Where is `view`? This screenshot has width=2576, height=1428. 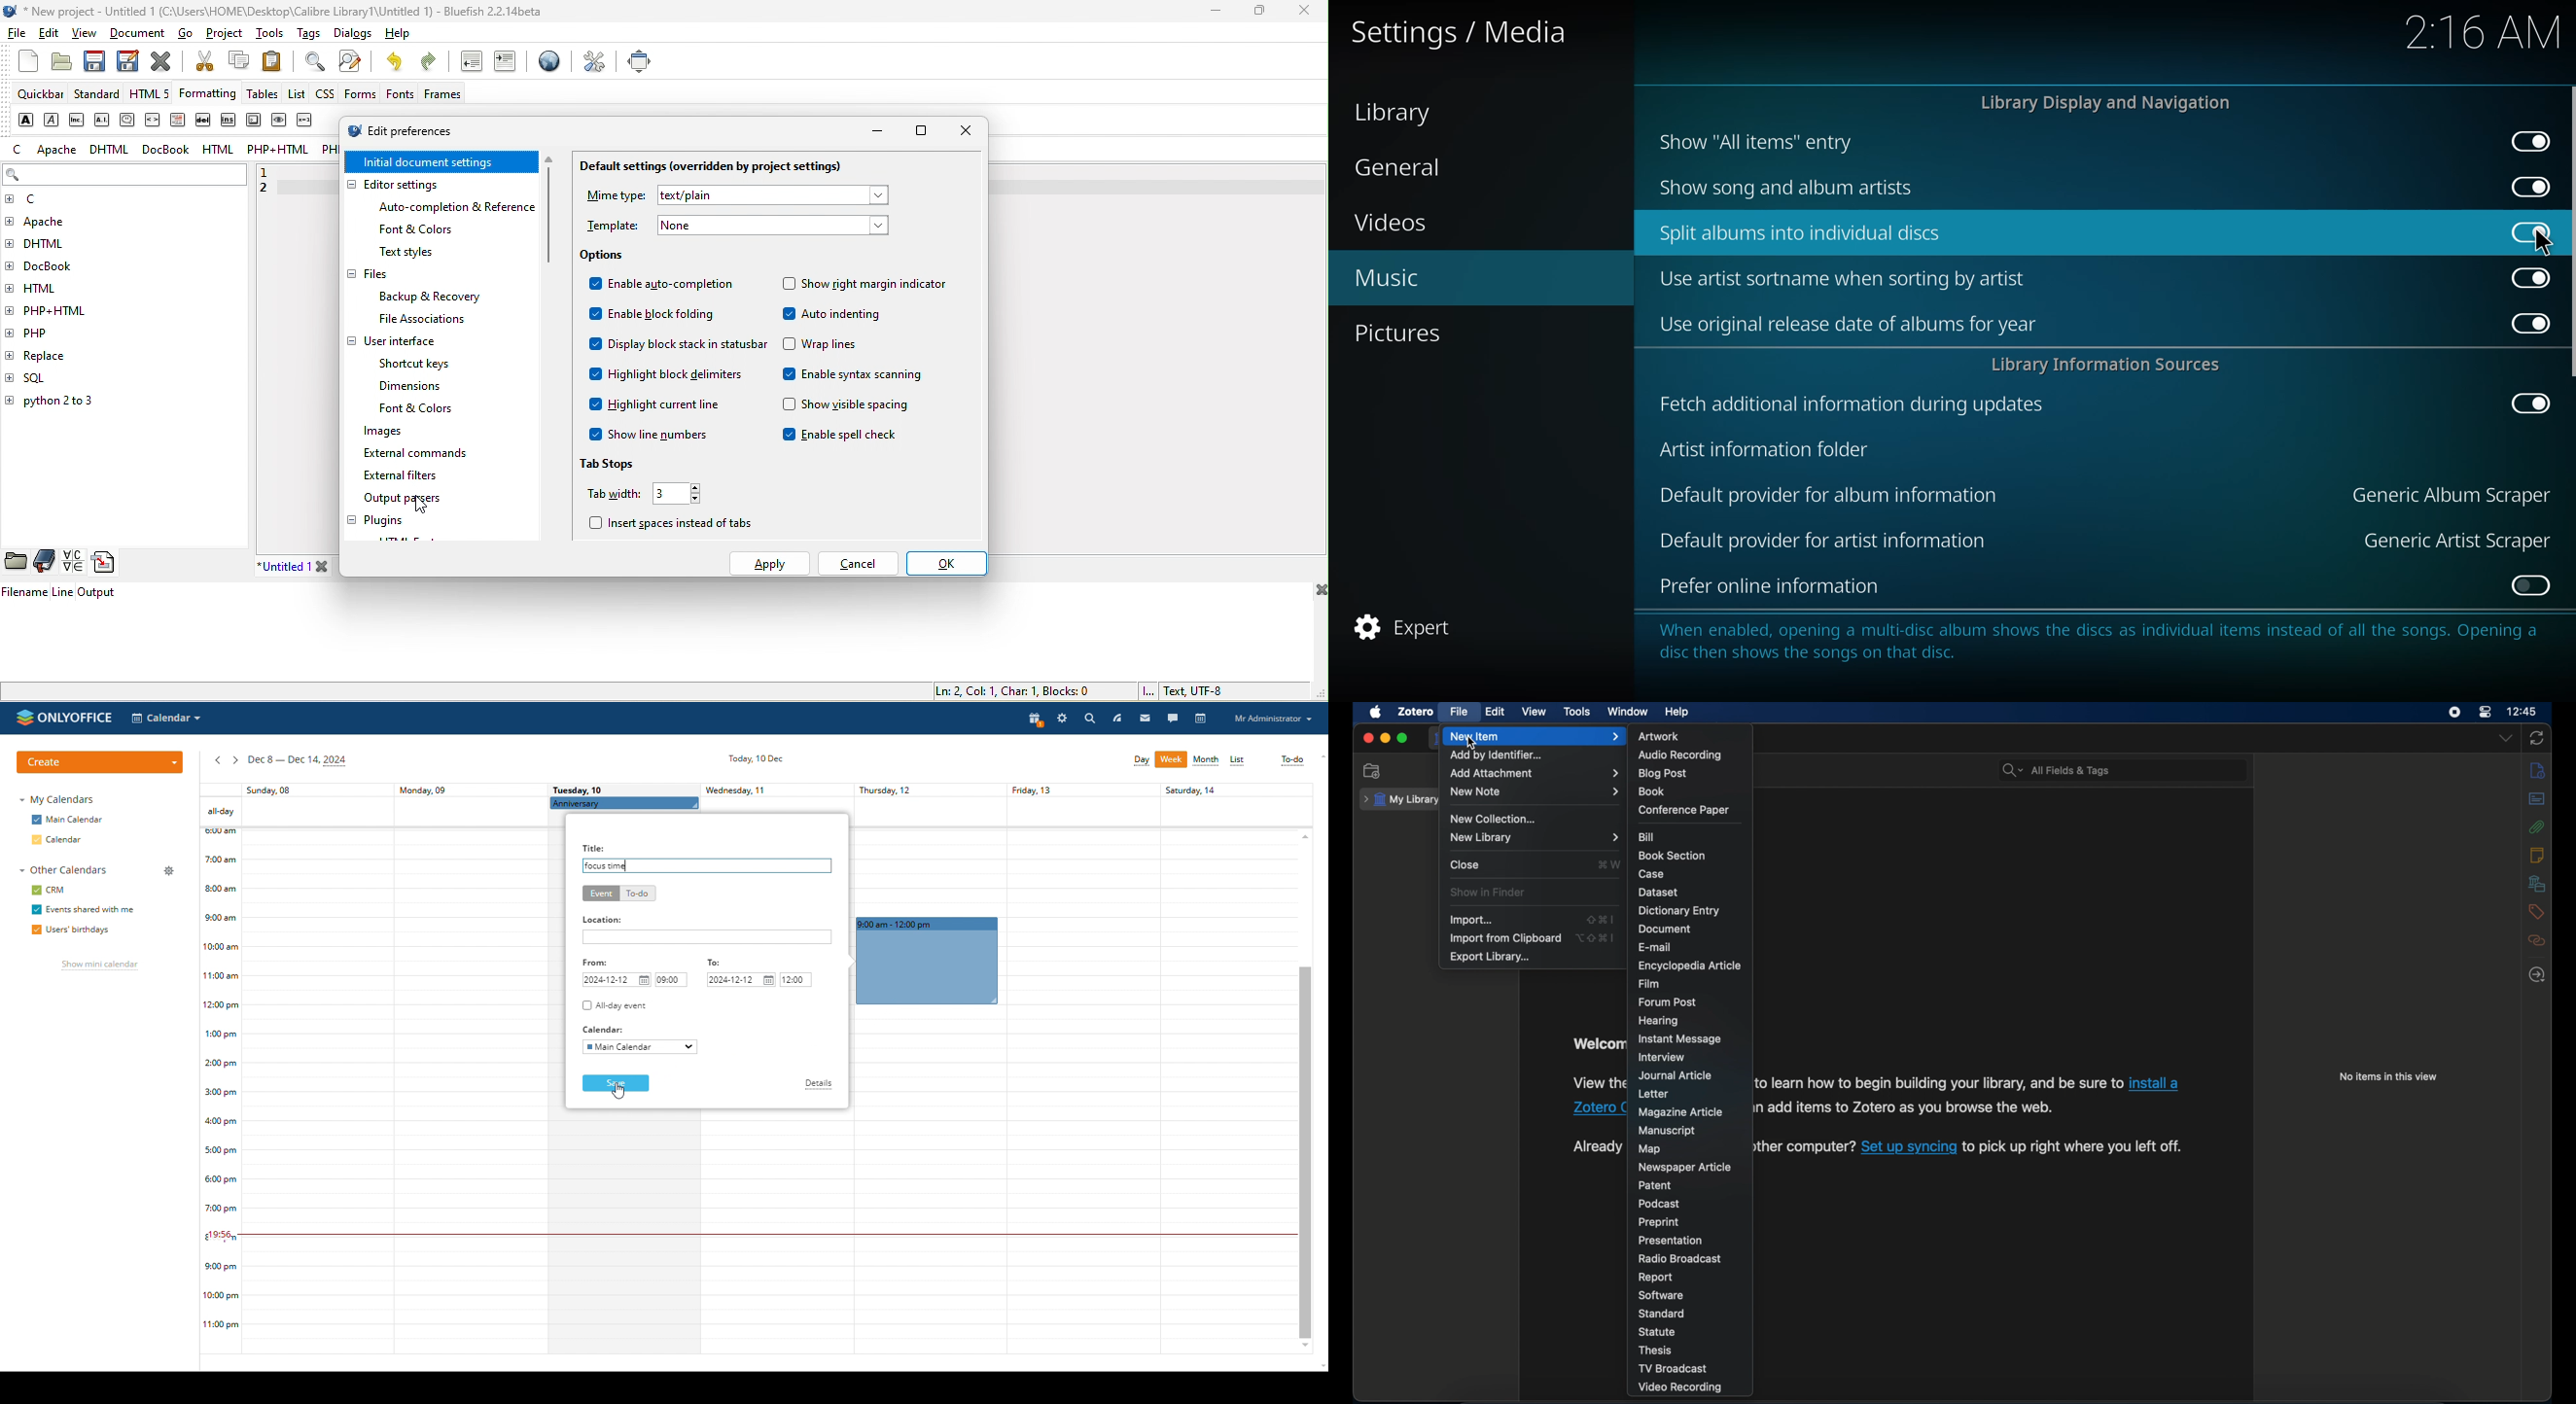
view is located at coordinates (1534, 712).